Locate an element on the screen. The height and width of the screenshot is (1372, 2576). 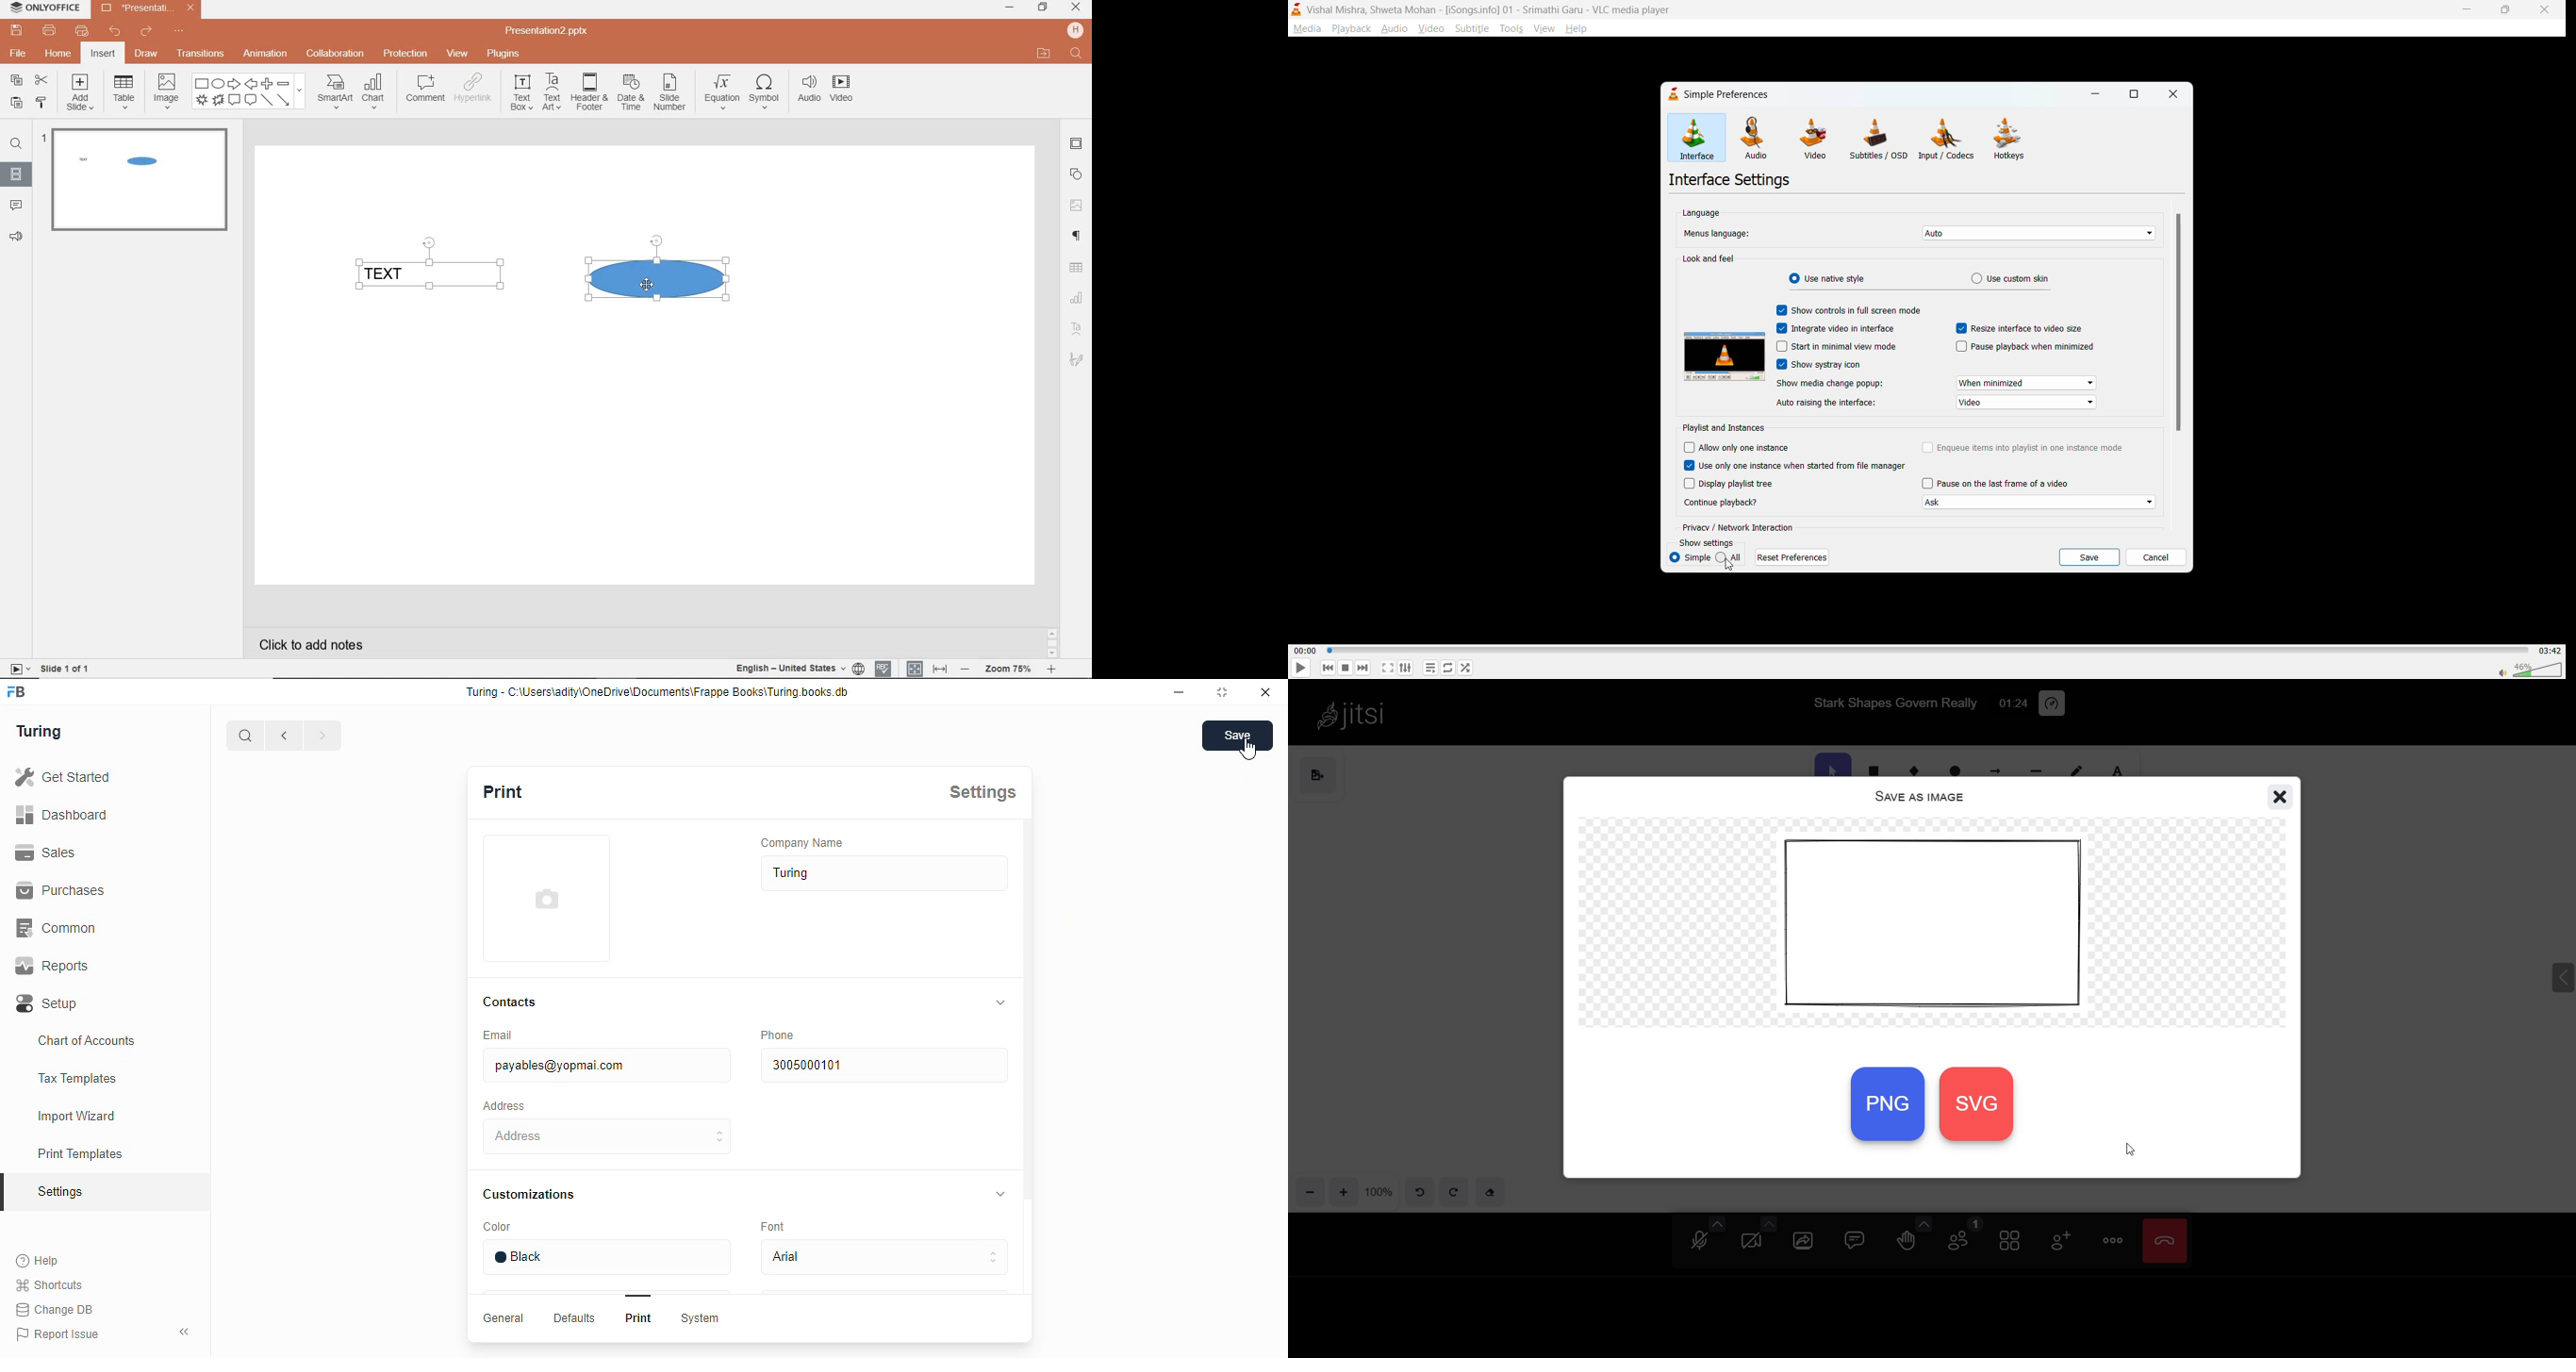
allow only one instance is located at coordinates (1739, 450).